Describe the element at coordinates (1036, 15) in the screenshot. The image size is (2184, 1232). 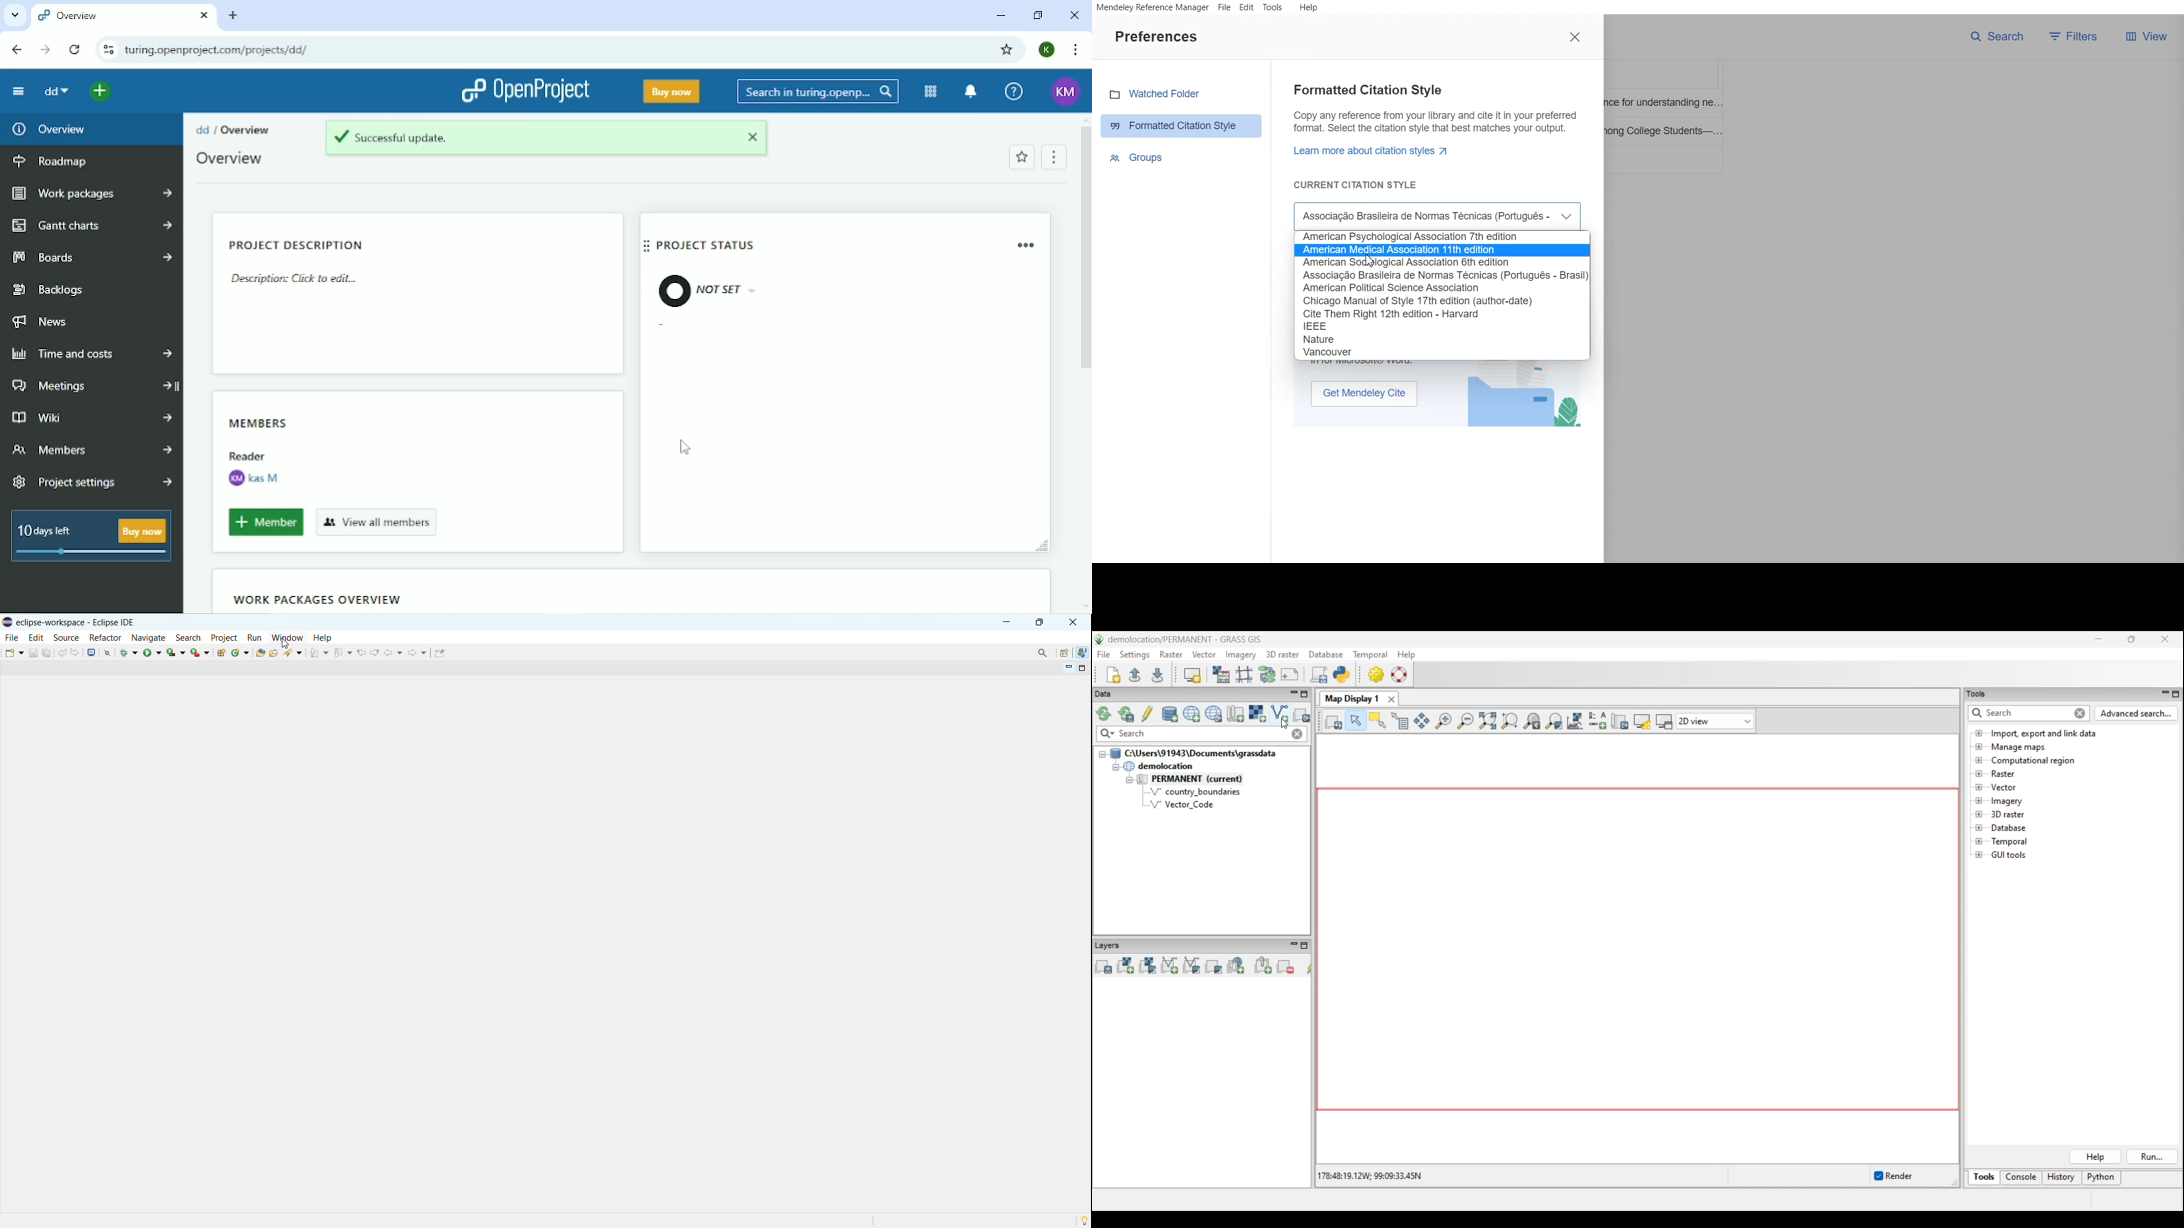
I see `Restore down` at that location.